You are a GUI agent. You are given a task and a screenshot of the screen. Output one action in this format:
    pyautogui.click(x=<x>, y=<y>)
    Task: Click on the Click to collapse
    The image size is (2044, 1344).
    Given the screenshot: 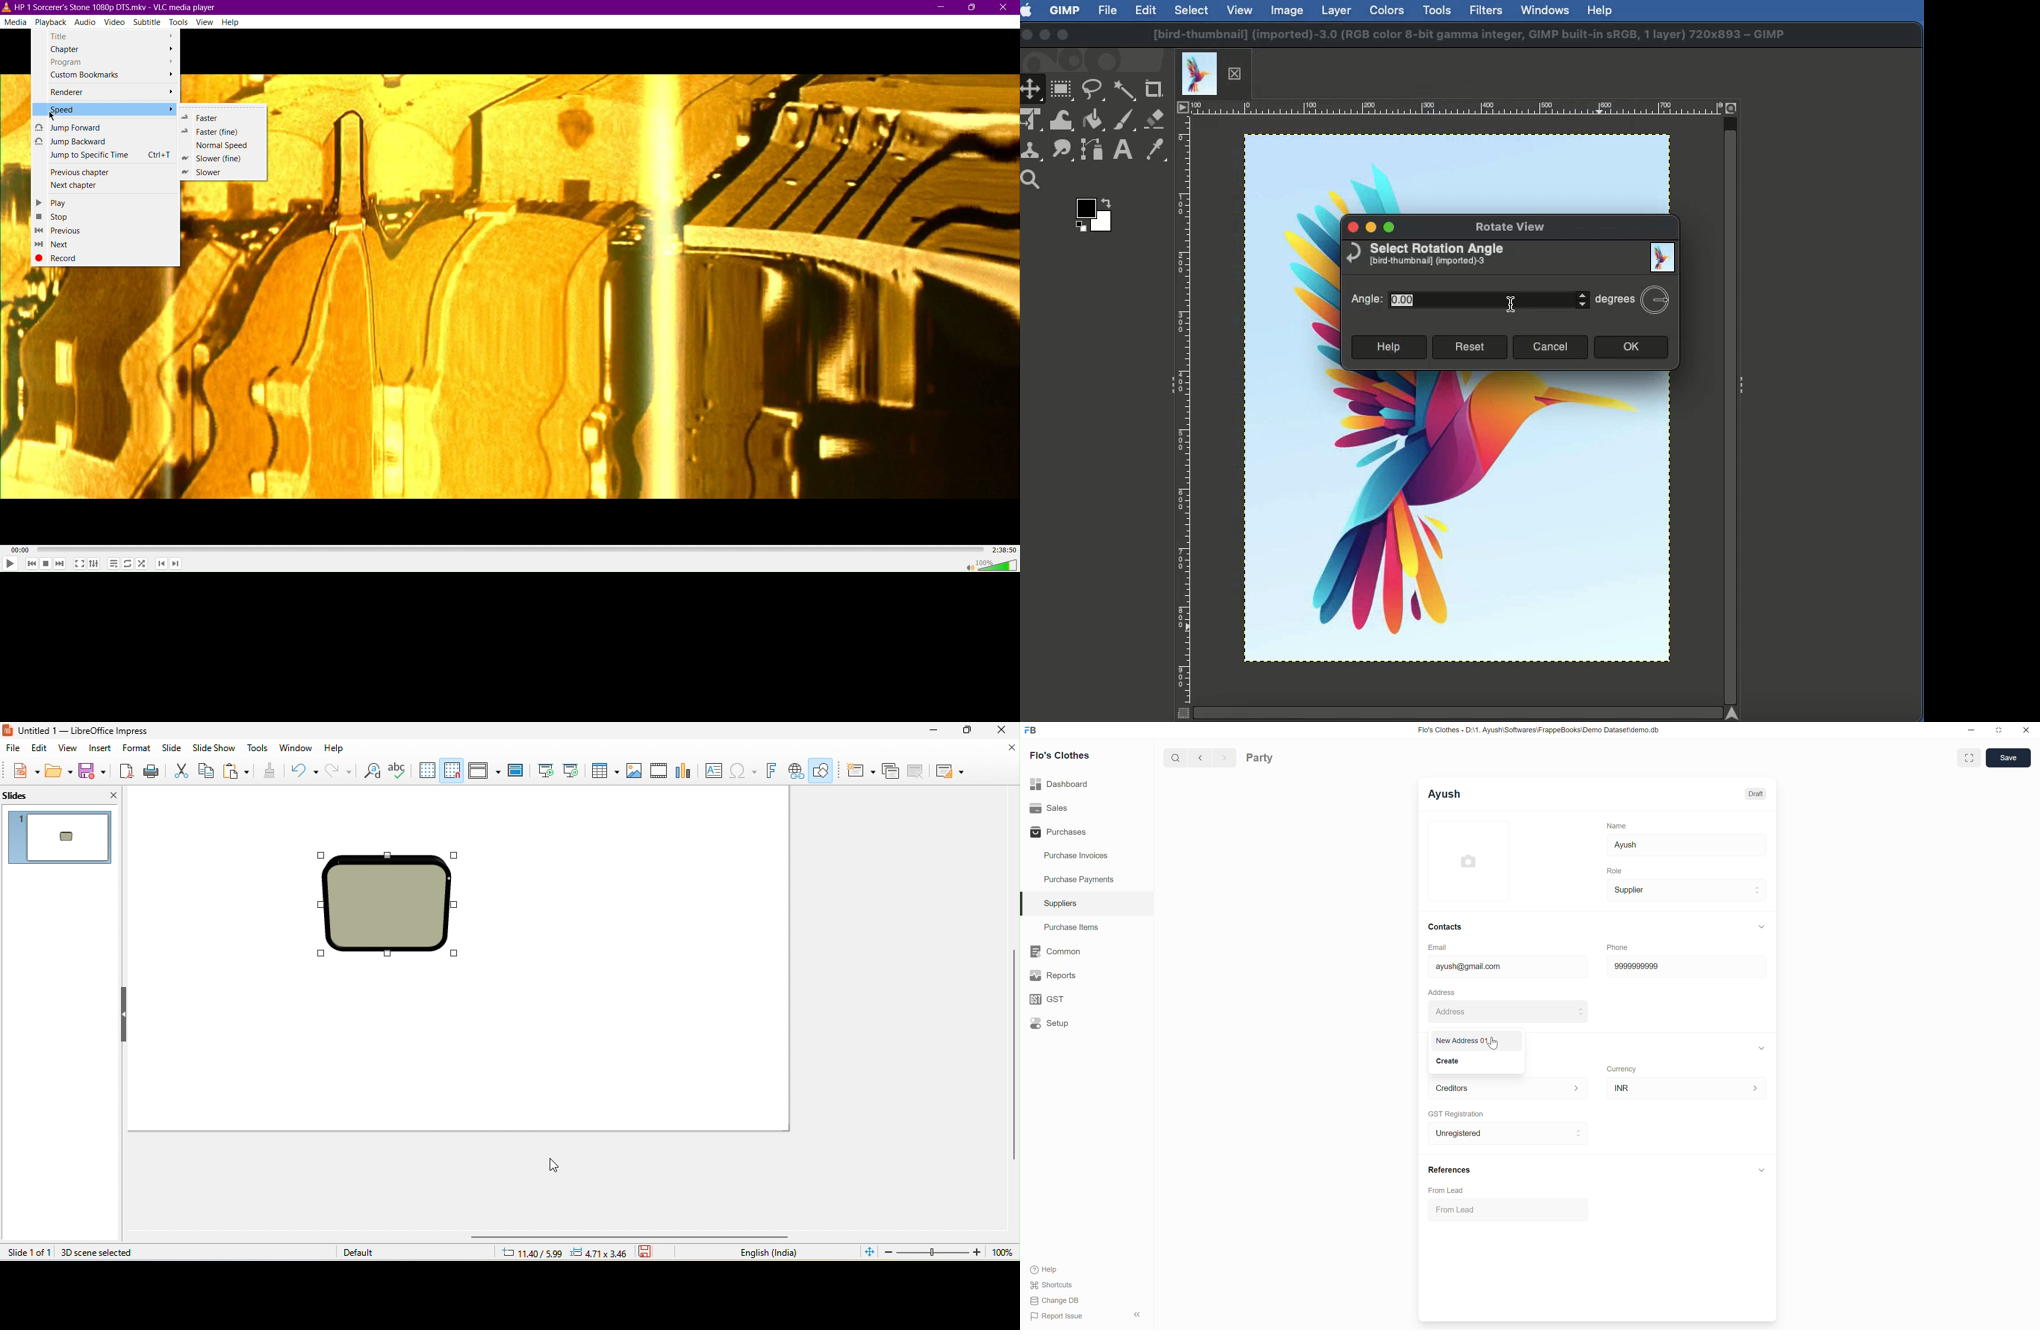 What is the action you would take?
    pyautogui.click(x=1762, y=1170)
    